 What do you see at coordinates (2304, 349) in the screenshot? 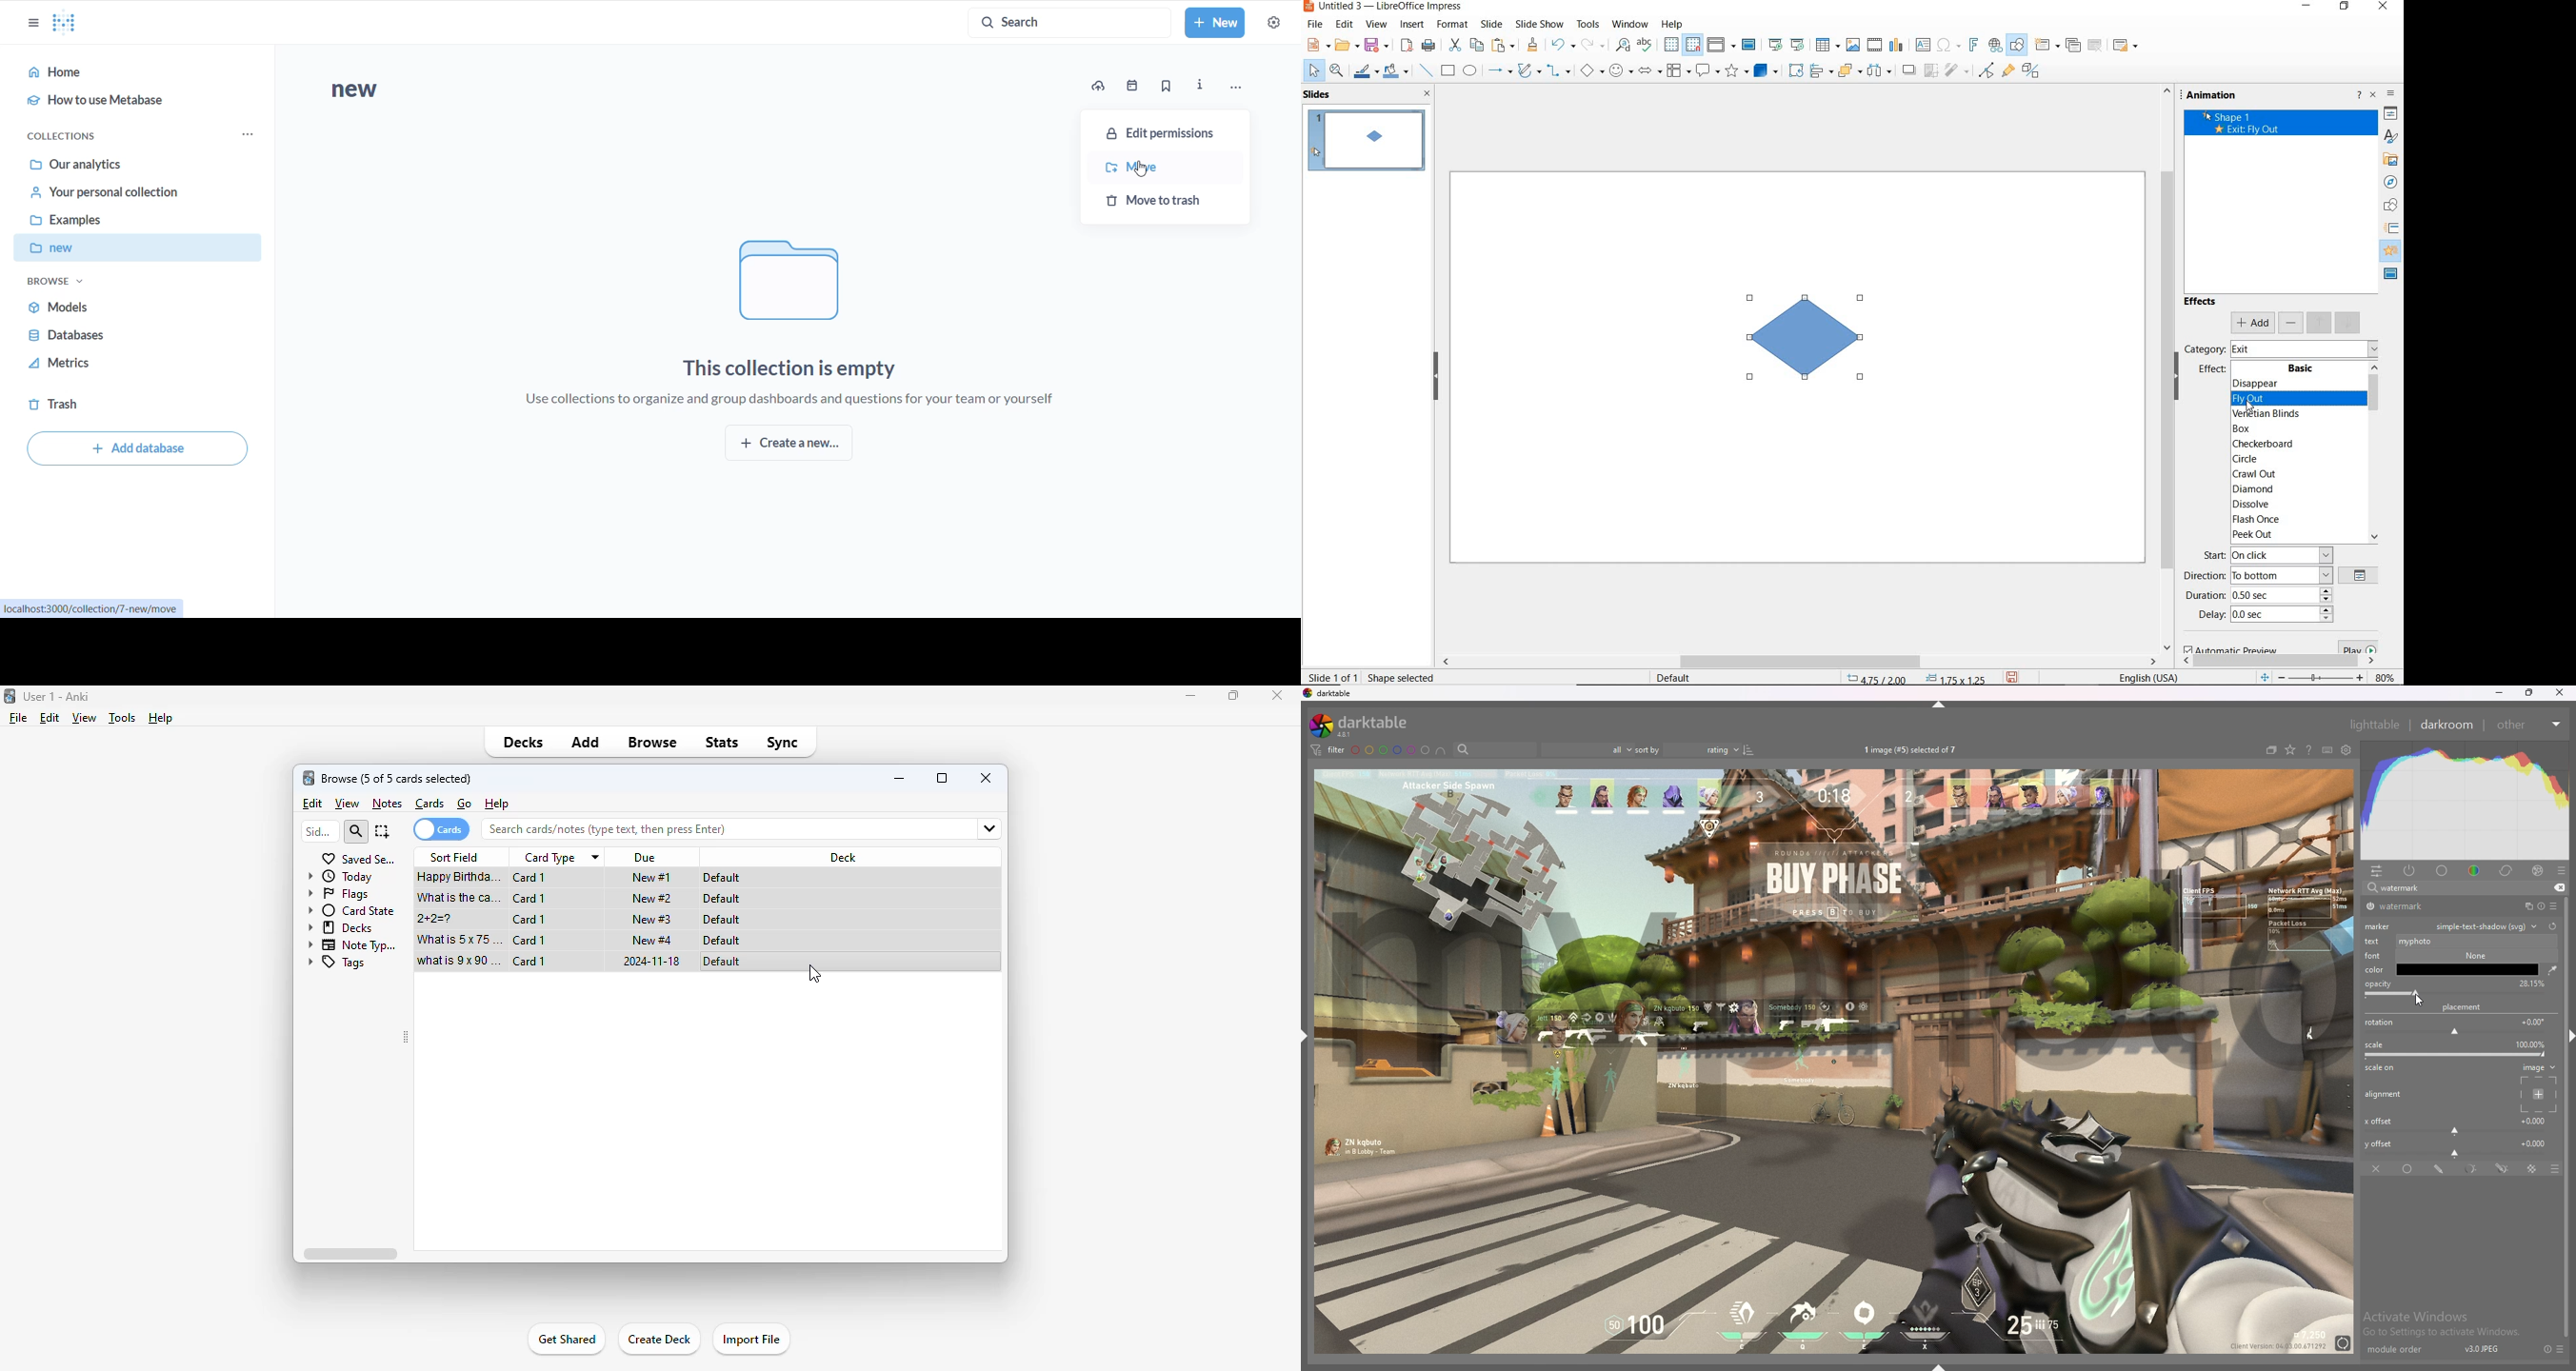
I see `exit` at bounding box center [2304, 349].